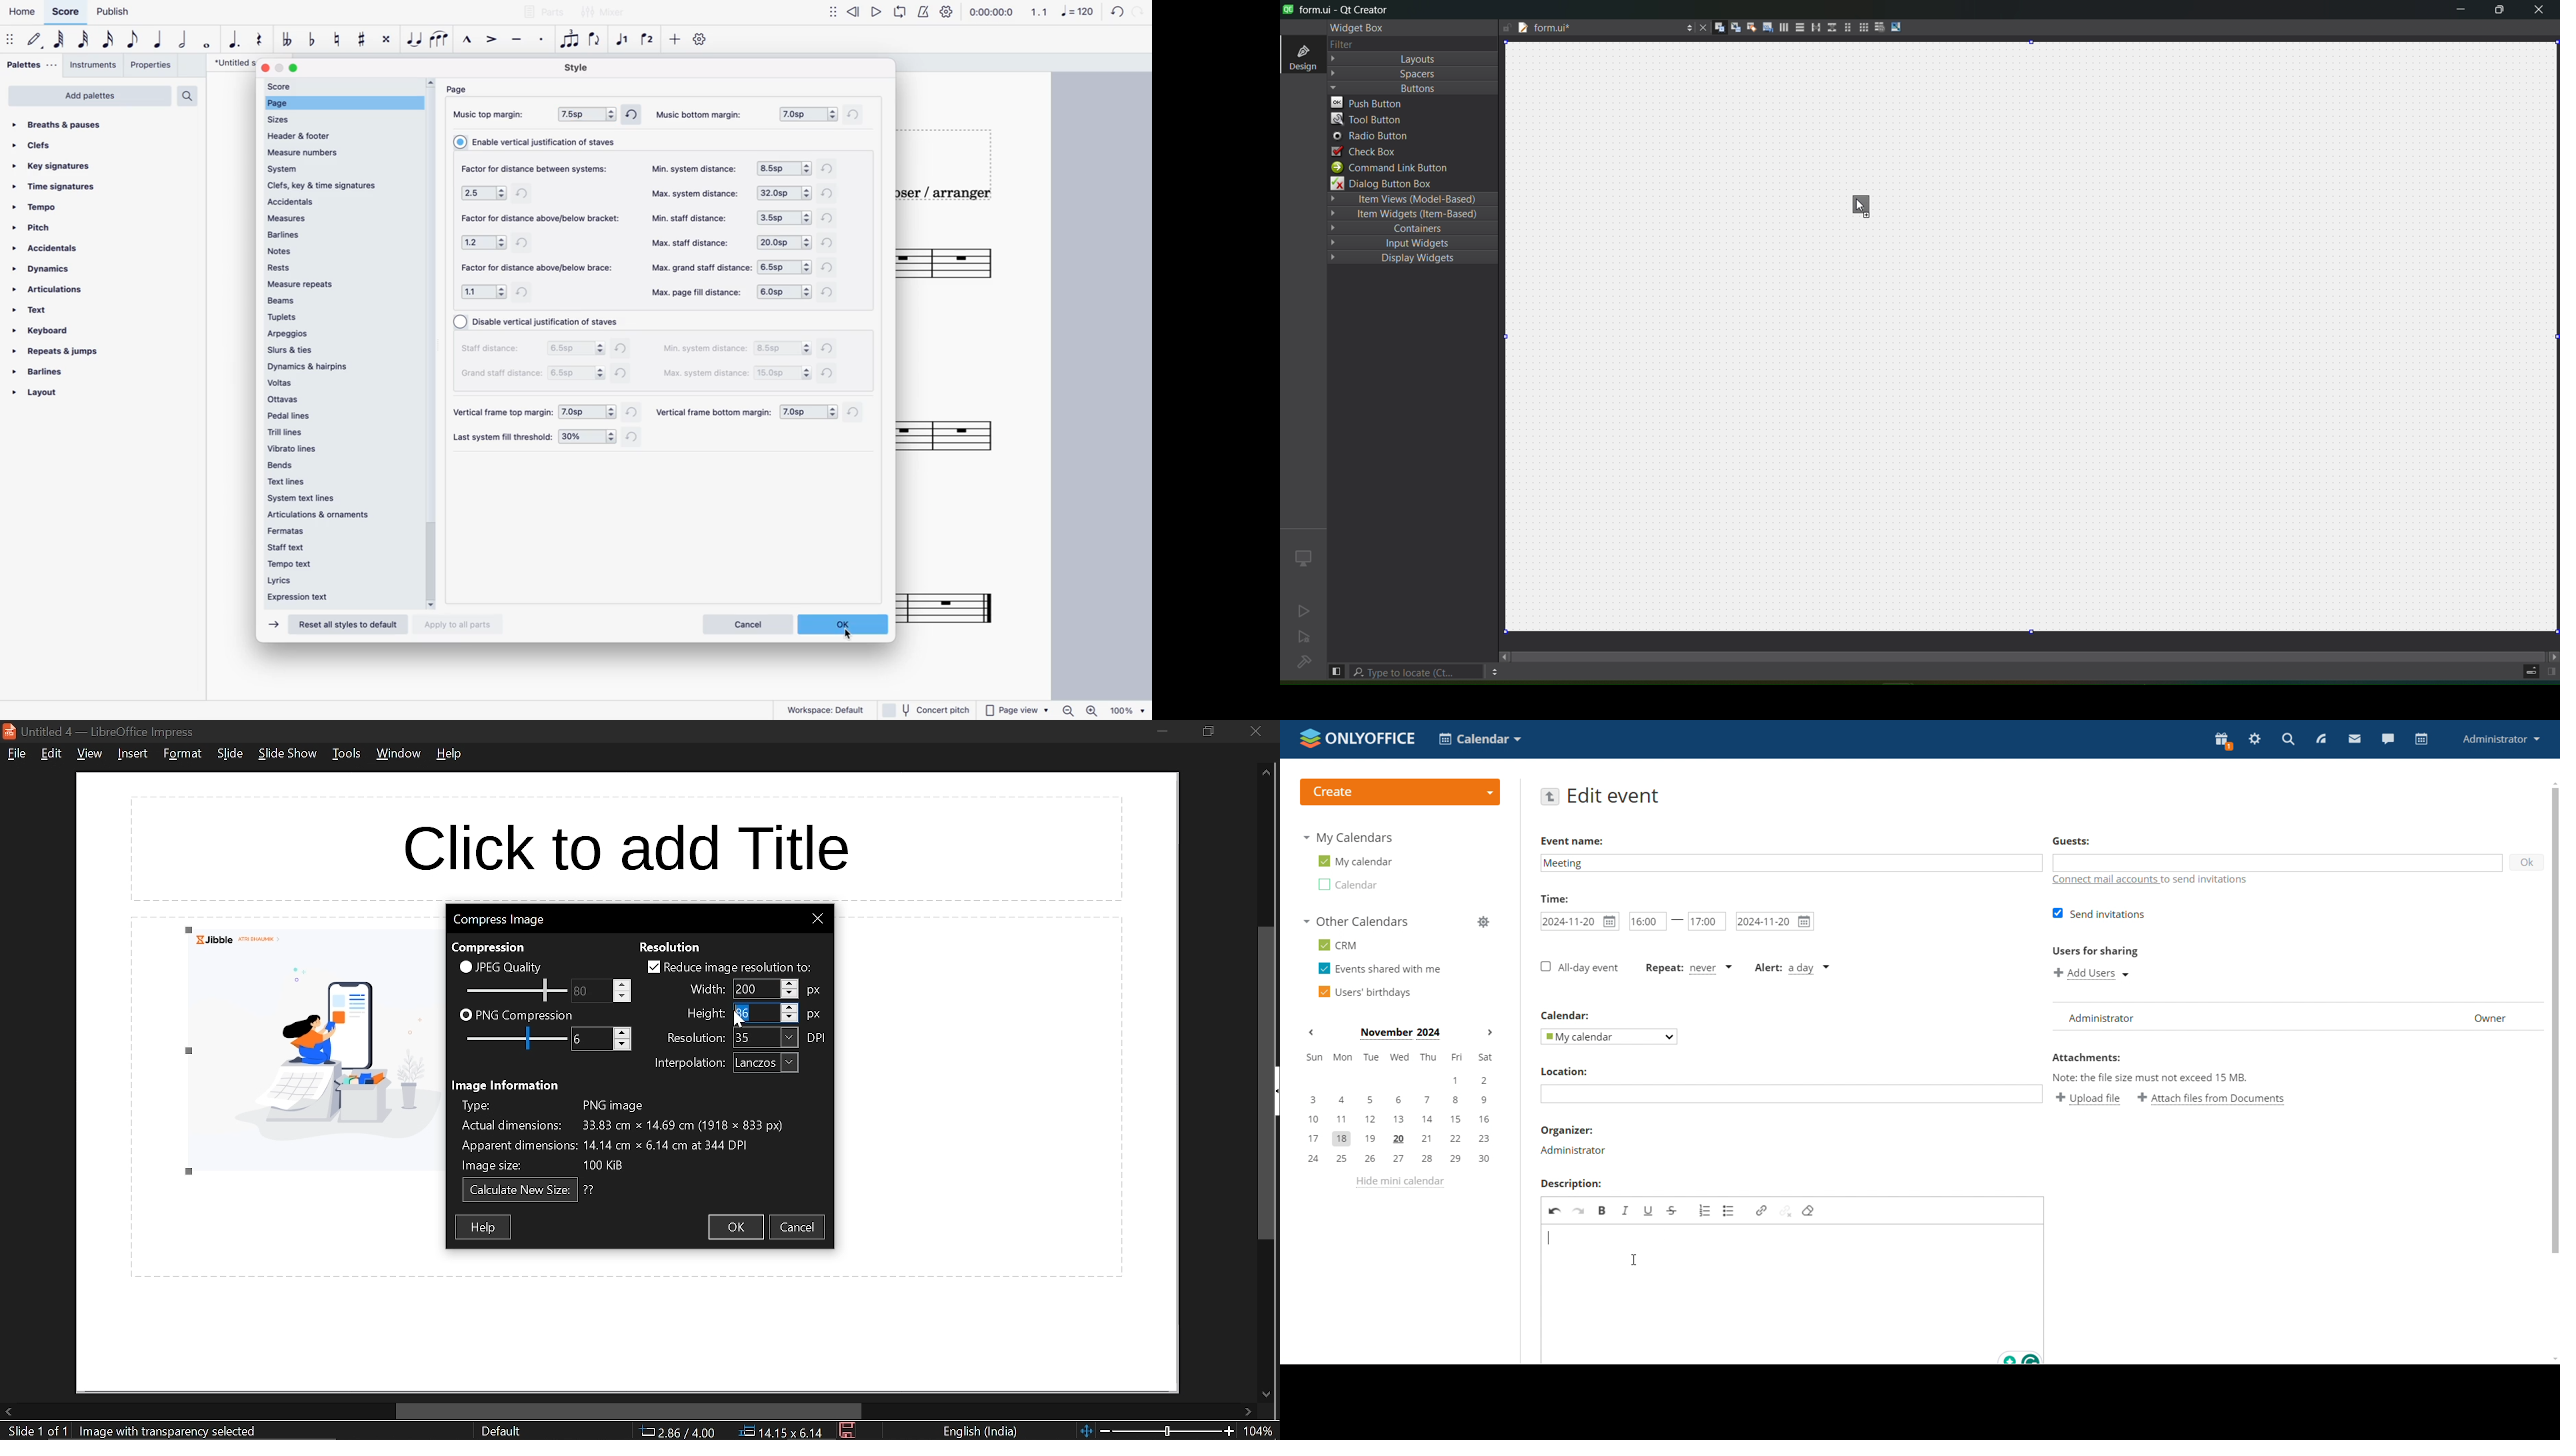  Describe the element at coordinates (228, 63) in the screenshot. I see `score title` at that location.